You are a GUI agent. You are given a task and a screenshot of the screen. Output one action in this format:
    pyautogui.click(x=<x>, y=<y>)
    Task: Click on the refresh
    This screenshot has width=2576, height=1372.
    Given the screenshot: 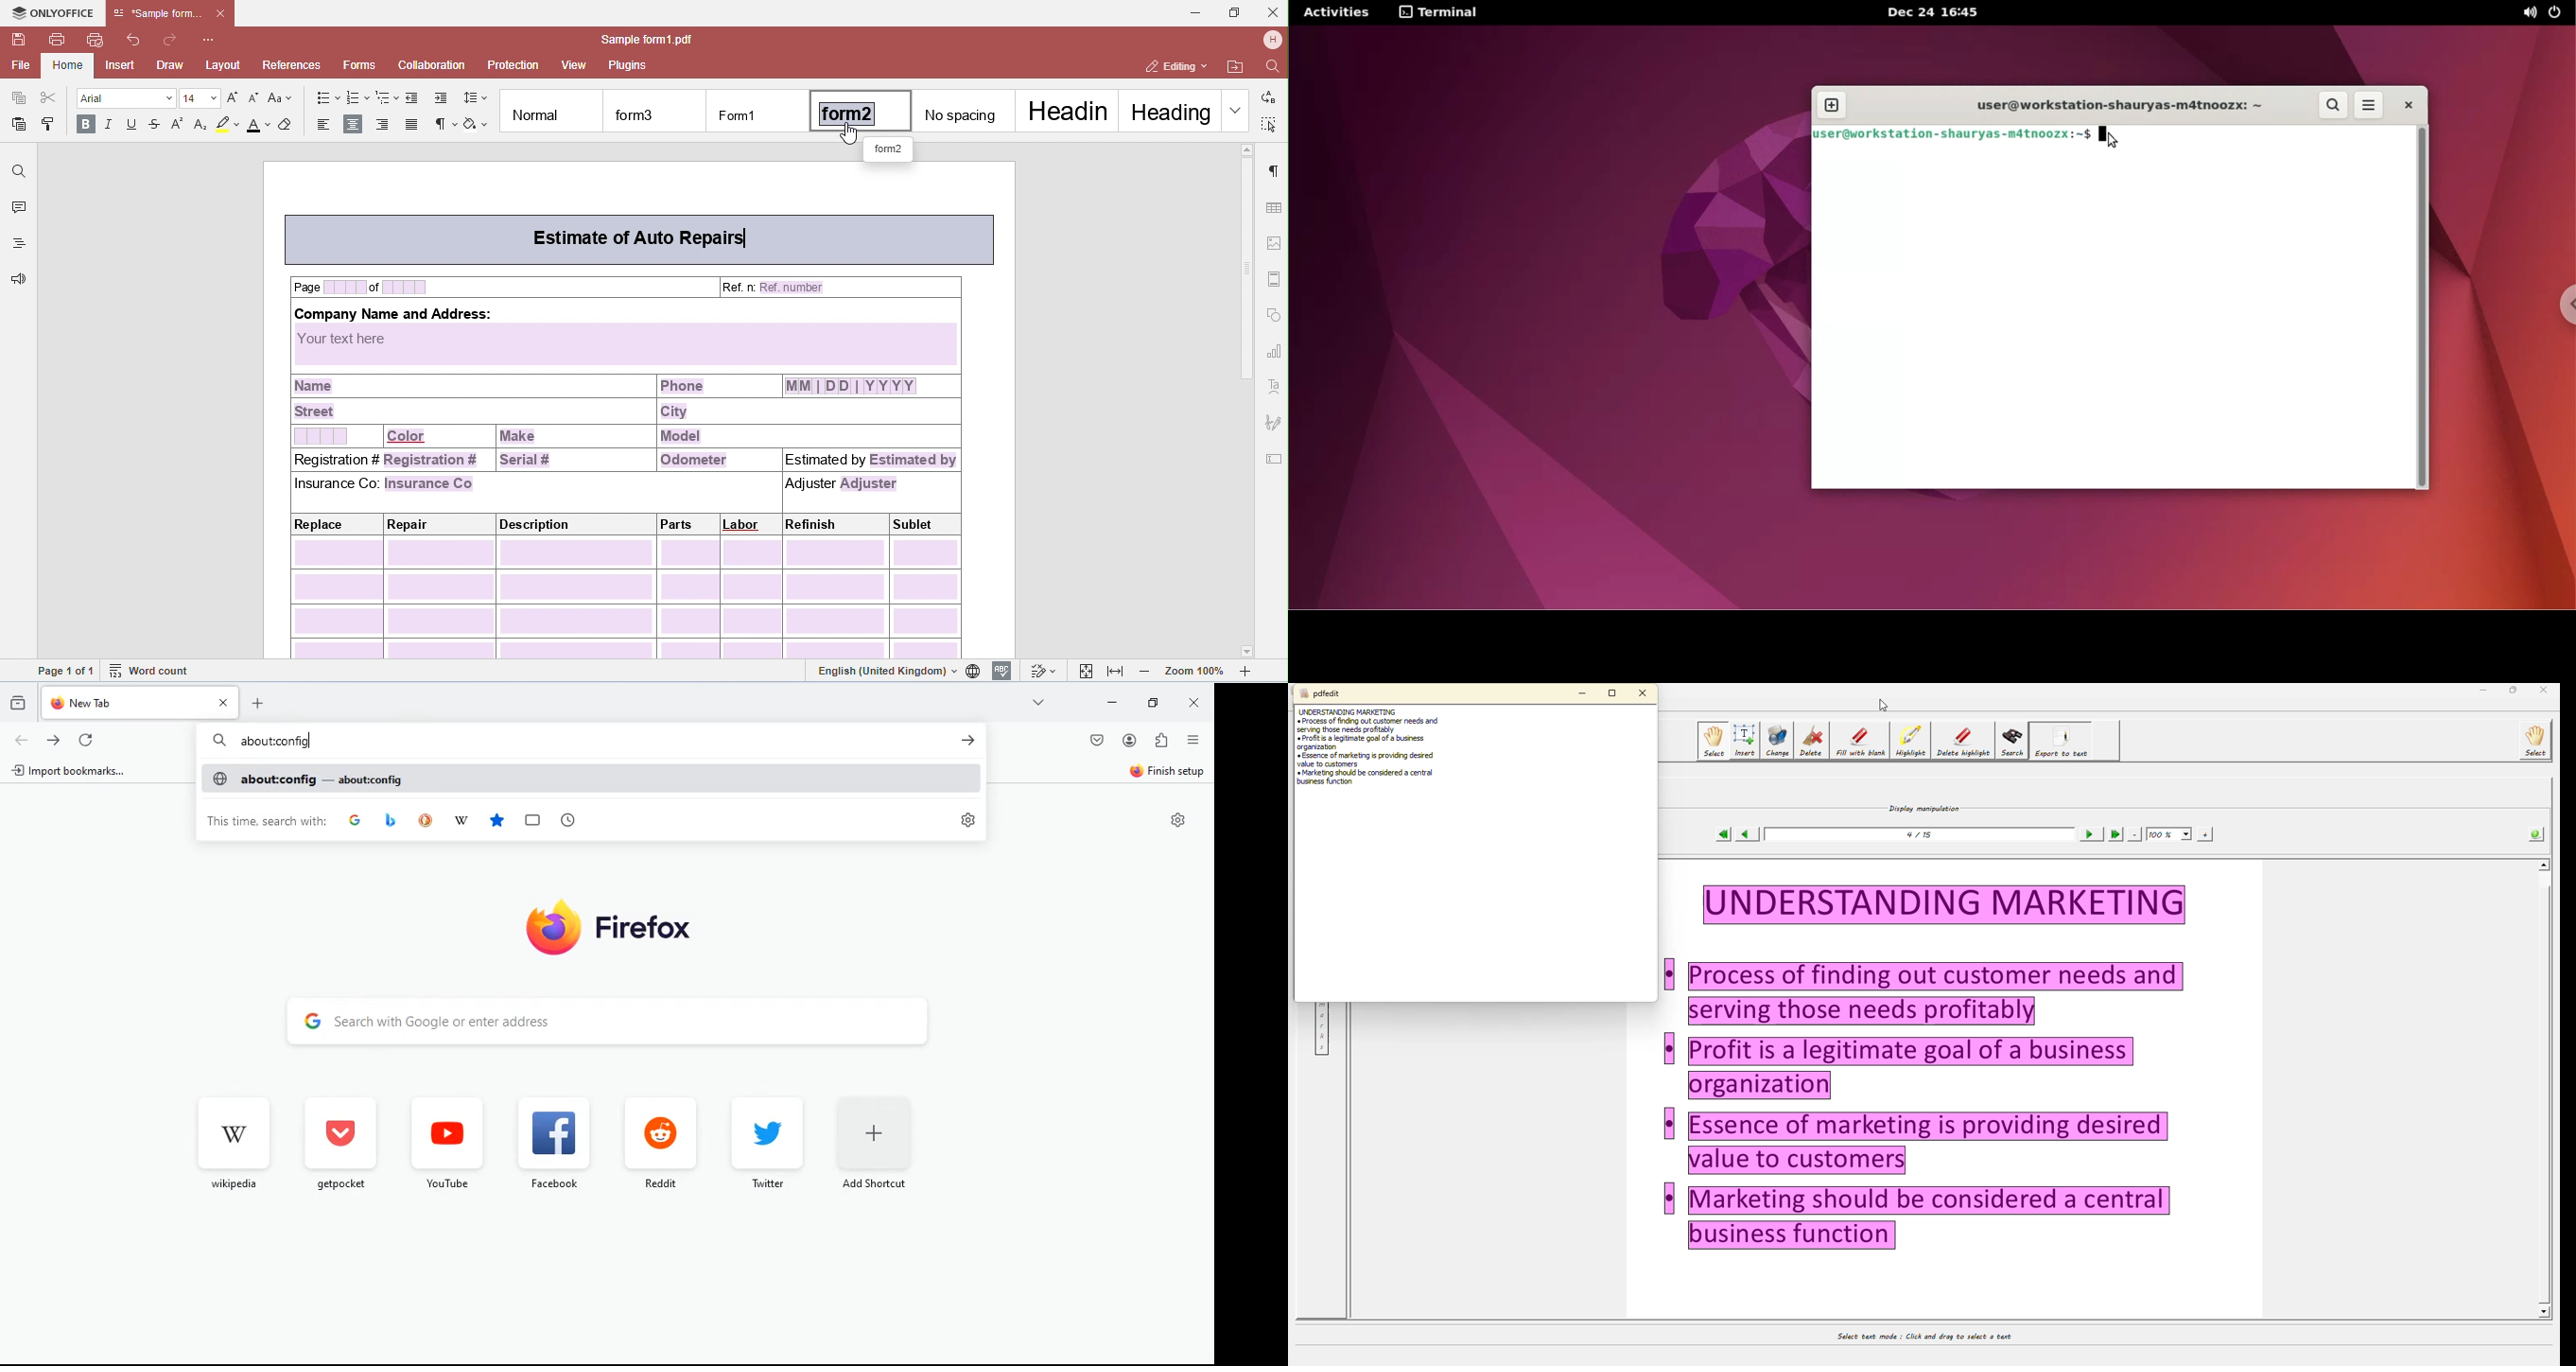 What is the action you would take?
    pyautogui.click(x=88, y=742)
    